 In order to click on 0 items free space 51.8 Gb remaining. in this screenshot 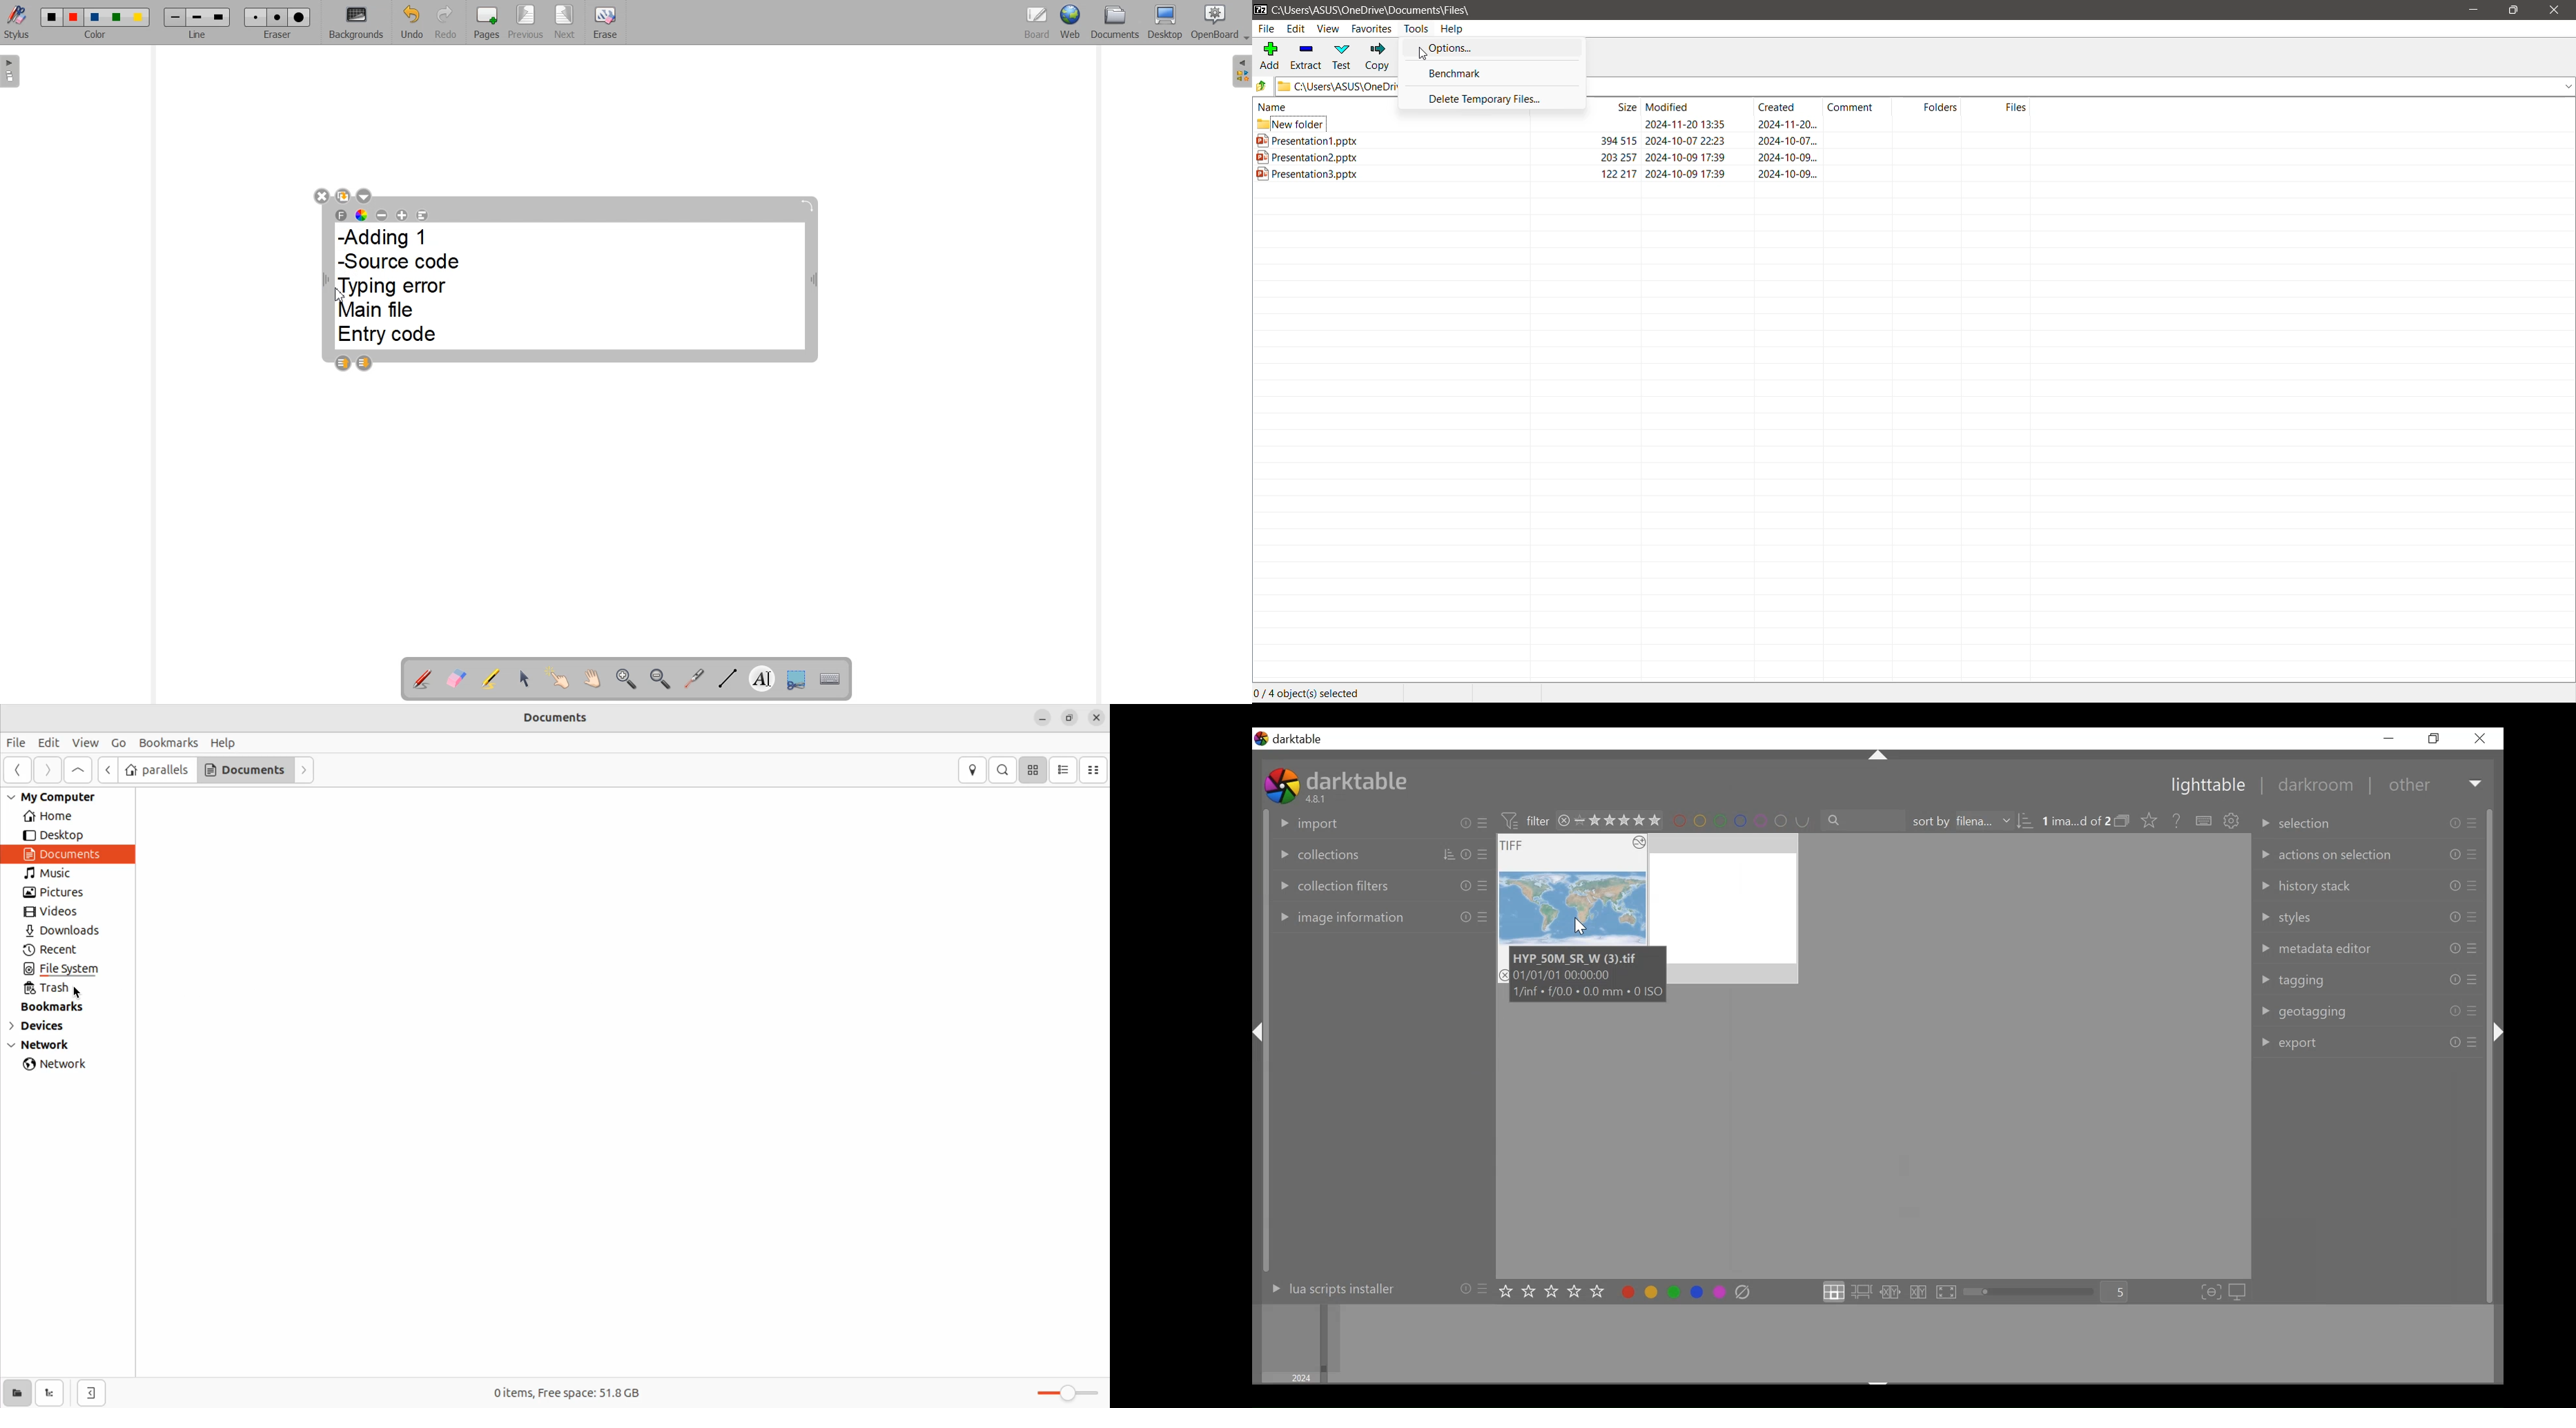, I will do `click(578, 1394)`.